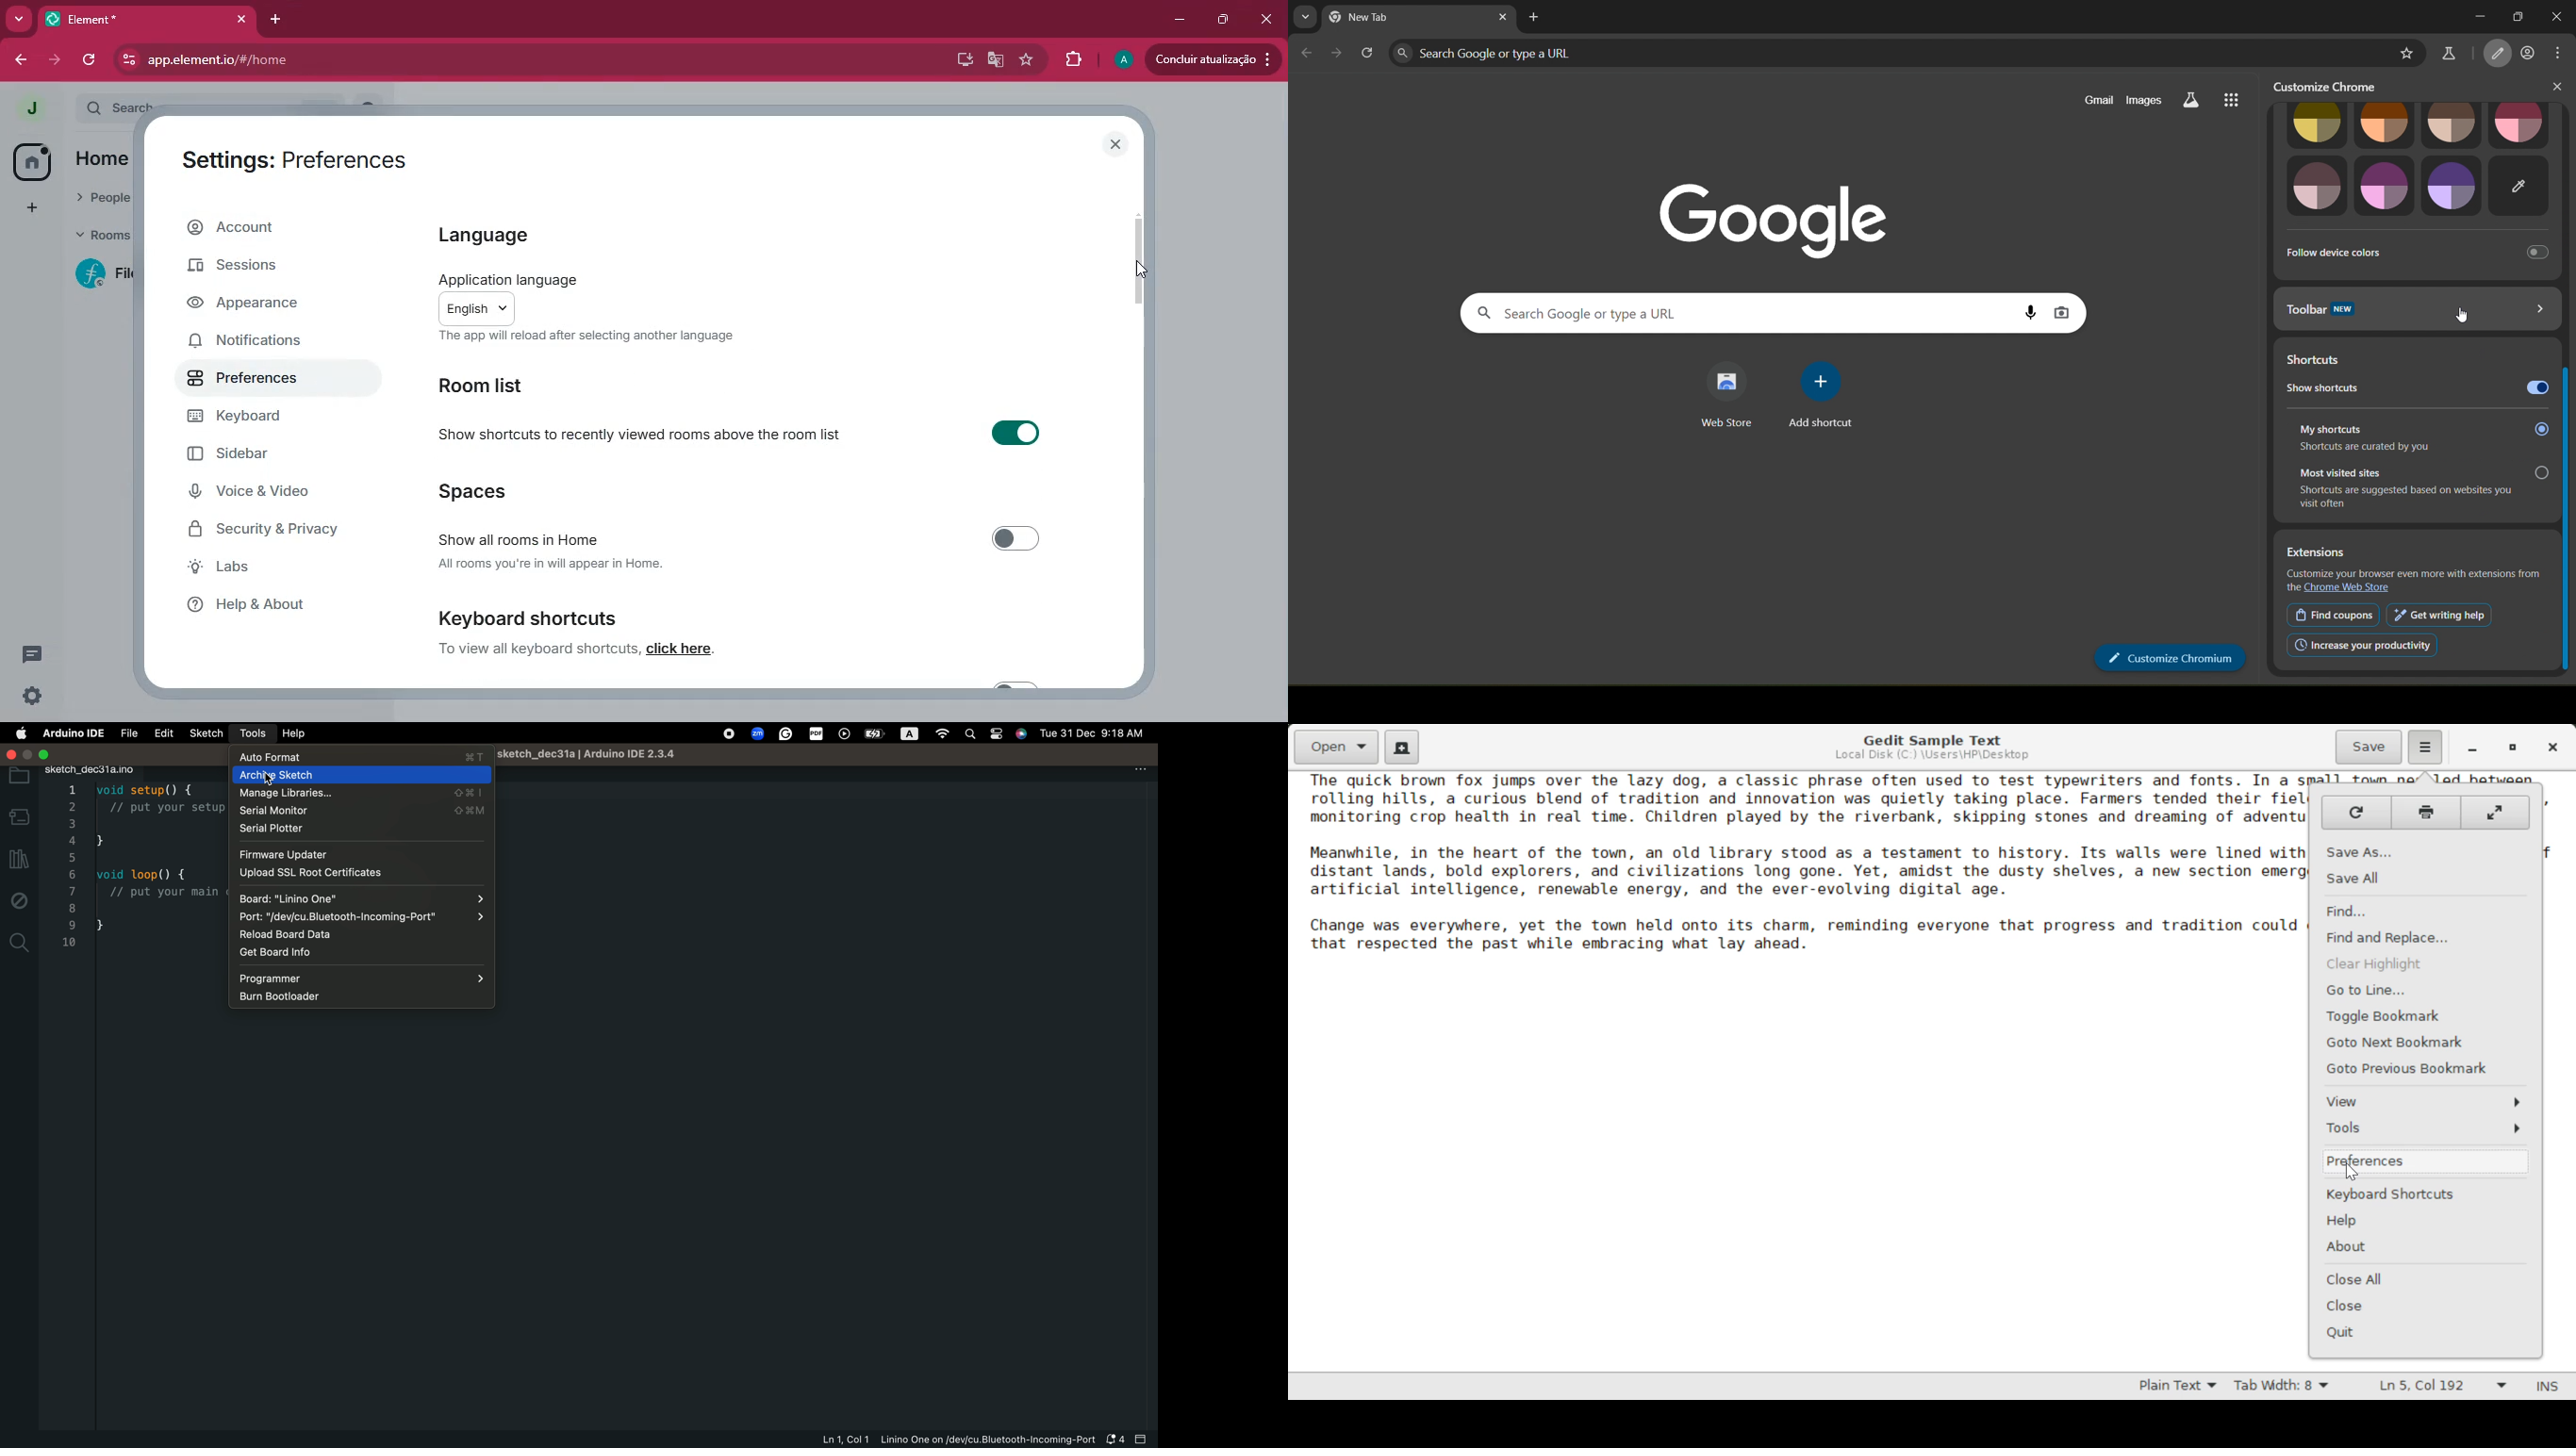 The width and height of the screenshot is (2576, 1456). What do you see at coordinates (249, 734) in the screenshot?
I see `tools` at bounding box center [249, 734].